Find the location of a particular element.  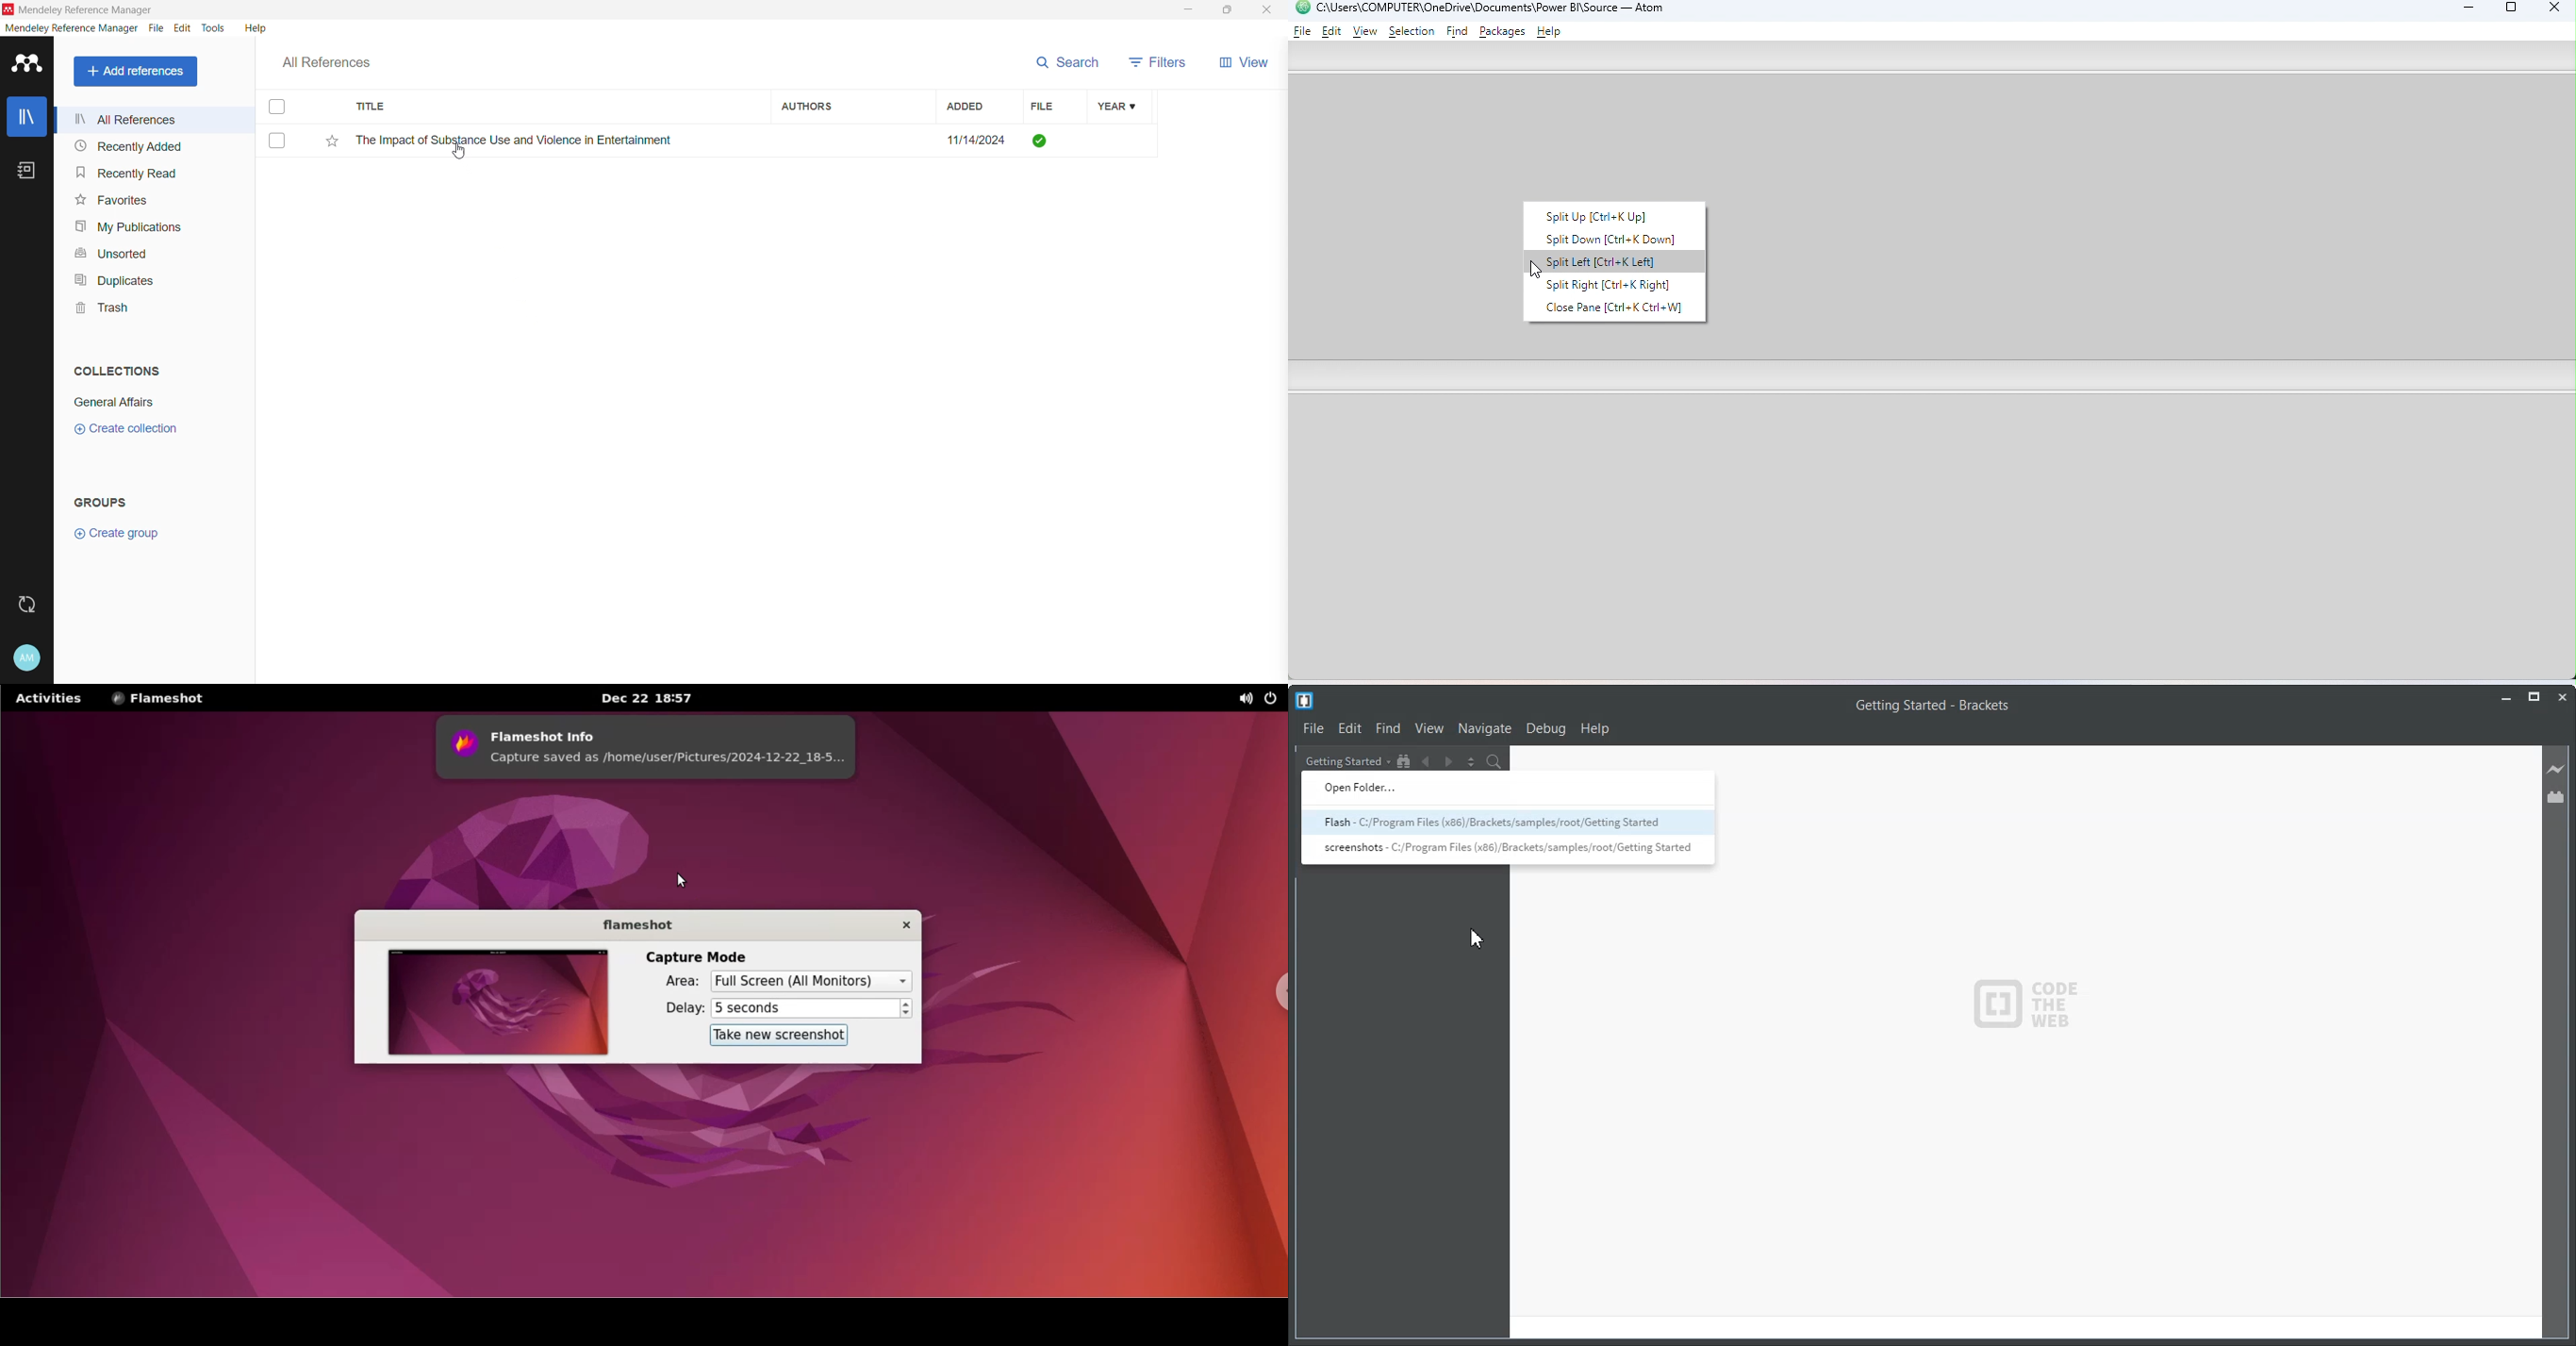

Recently Added is located at coordinates (126, 147).